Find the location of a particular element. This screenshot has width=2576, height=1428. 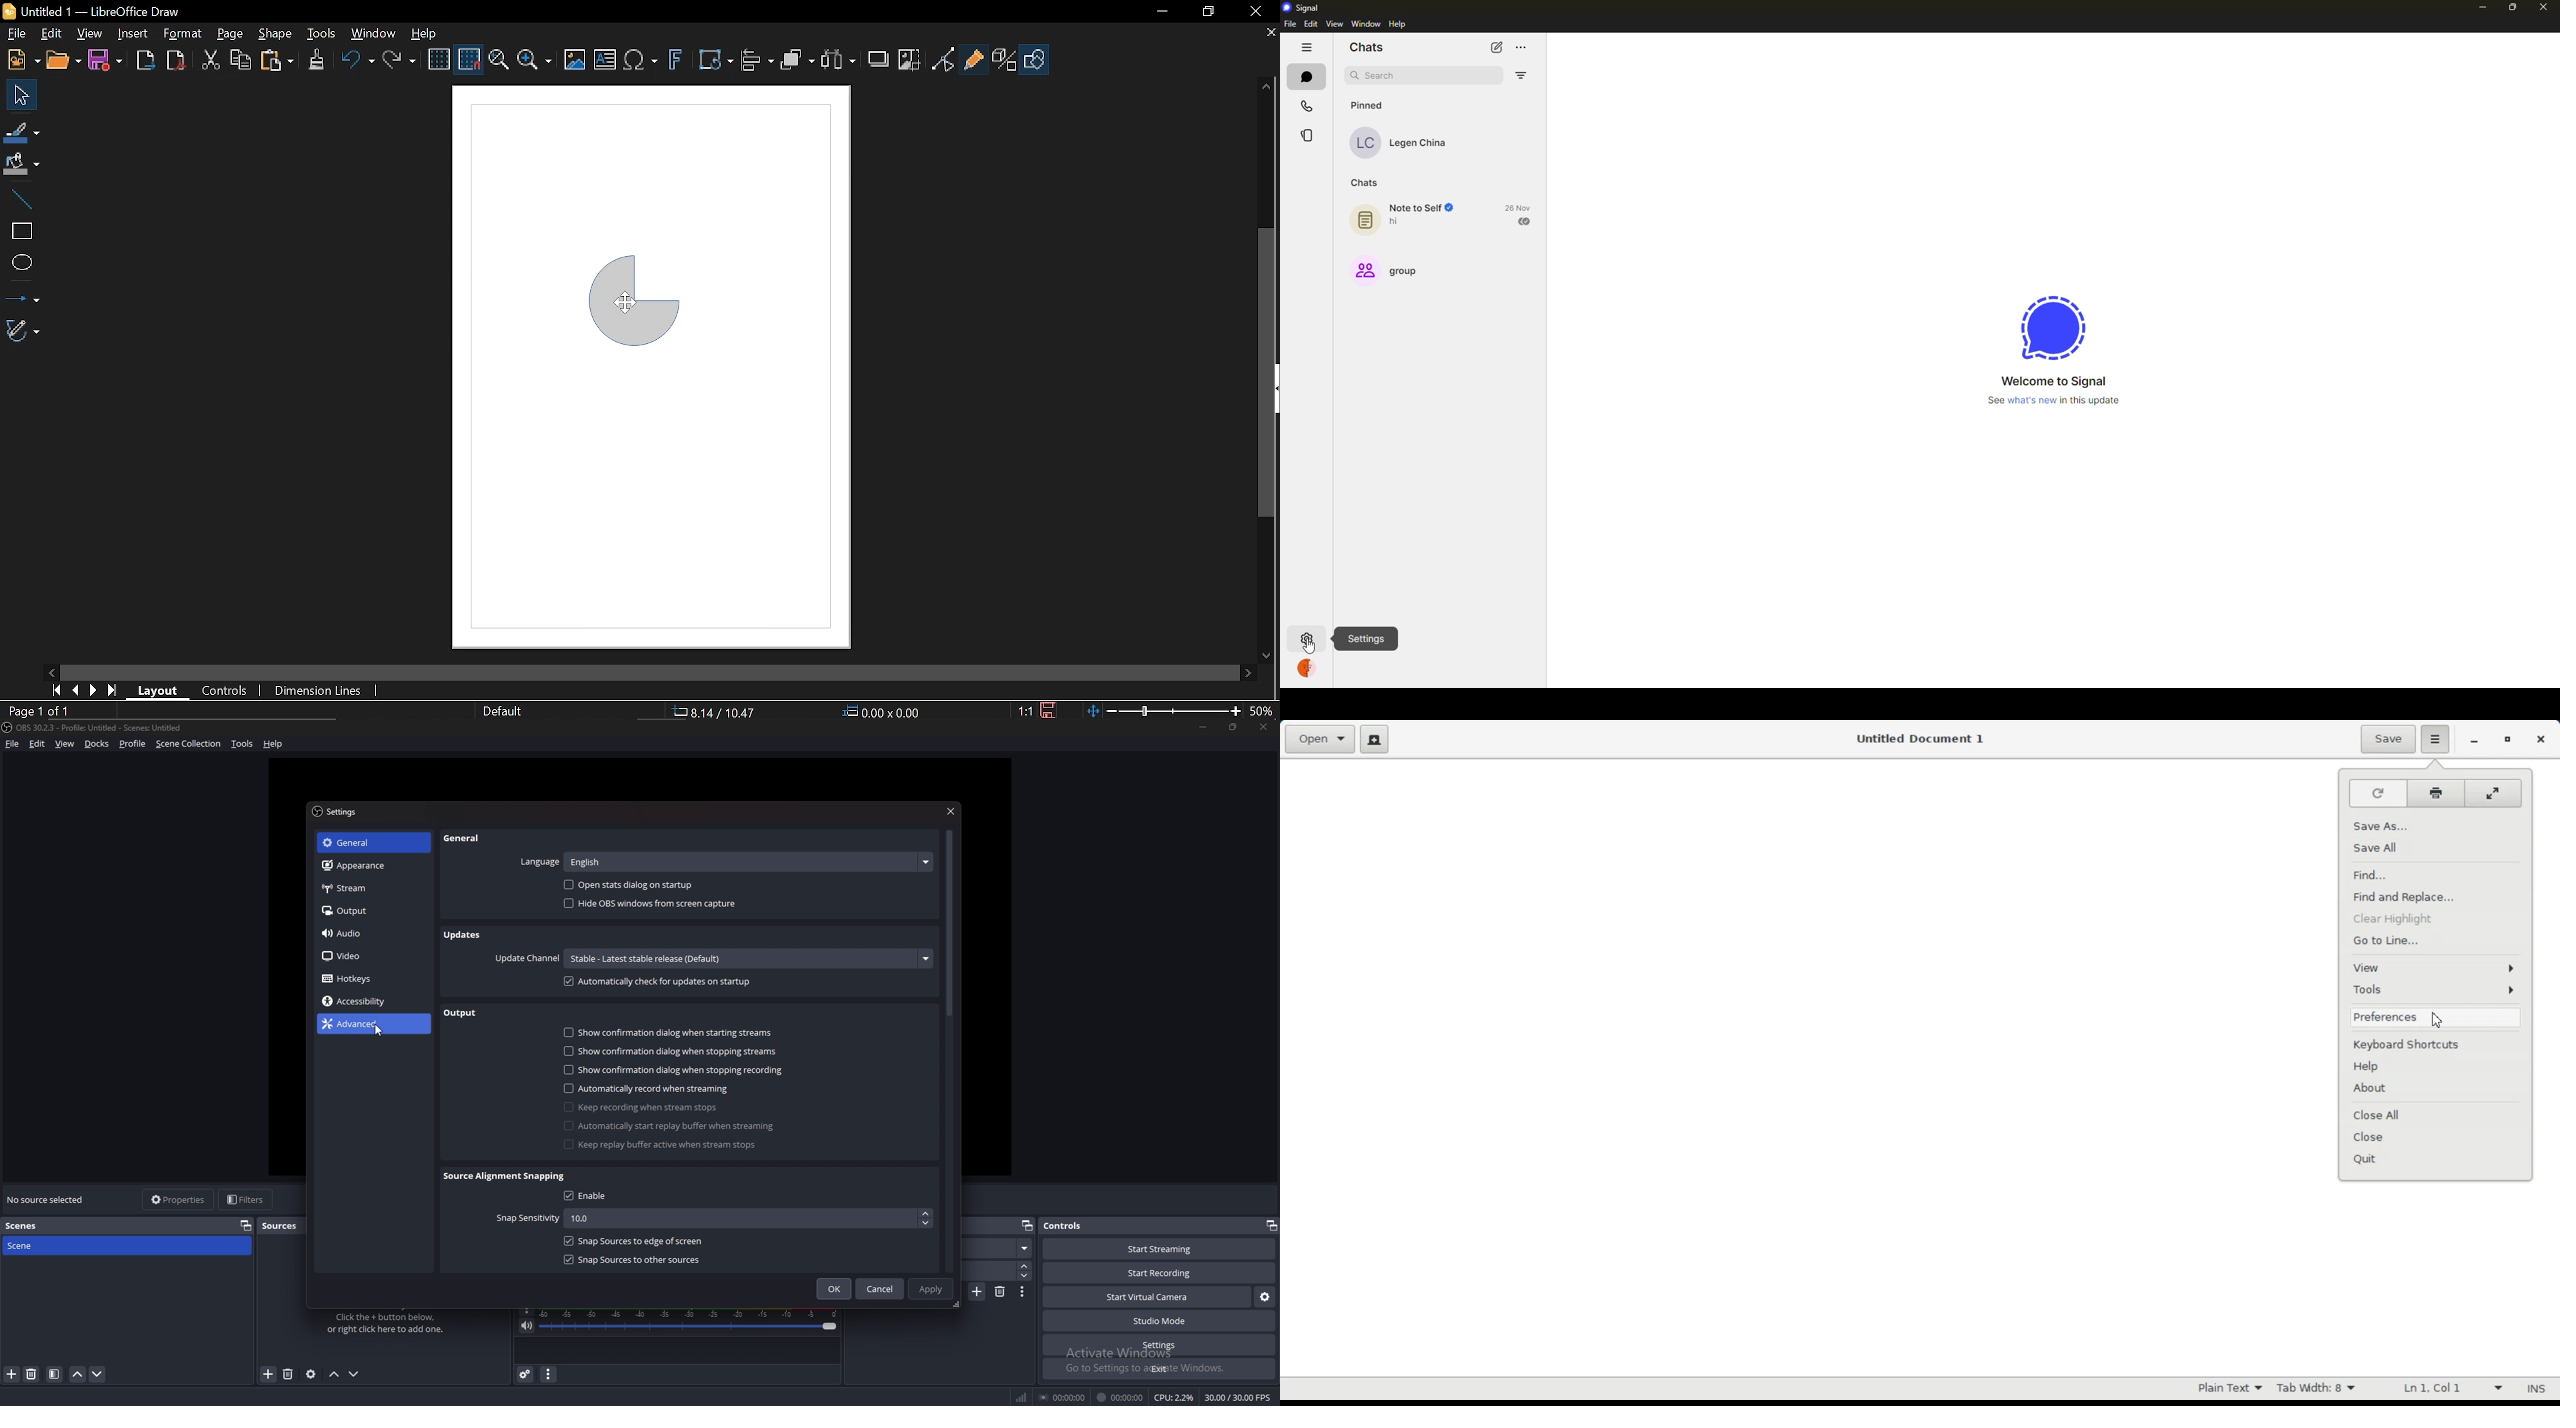

no sources selected is located at coordinates (48, 1200).